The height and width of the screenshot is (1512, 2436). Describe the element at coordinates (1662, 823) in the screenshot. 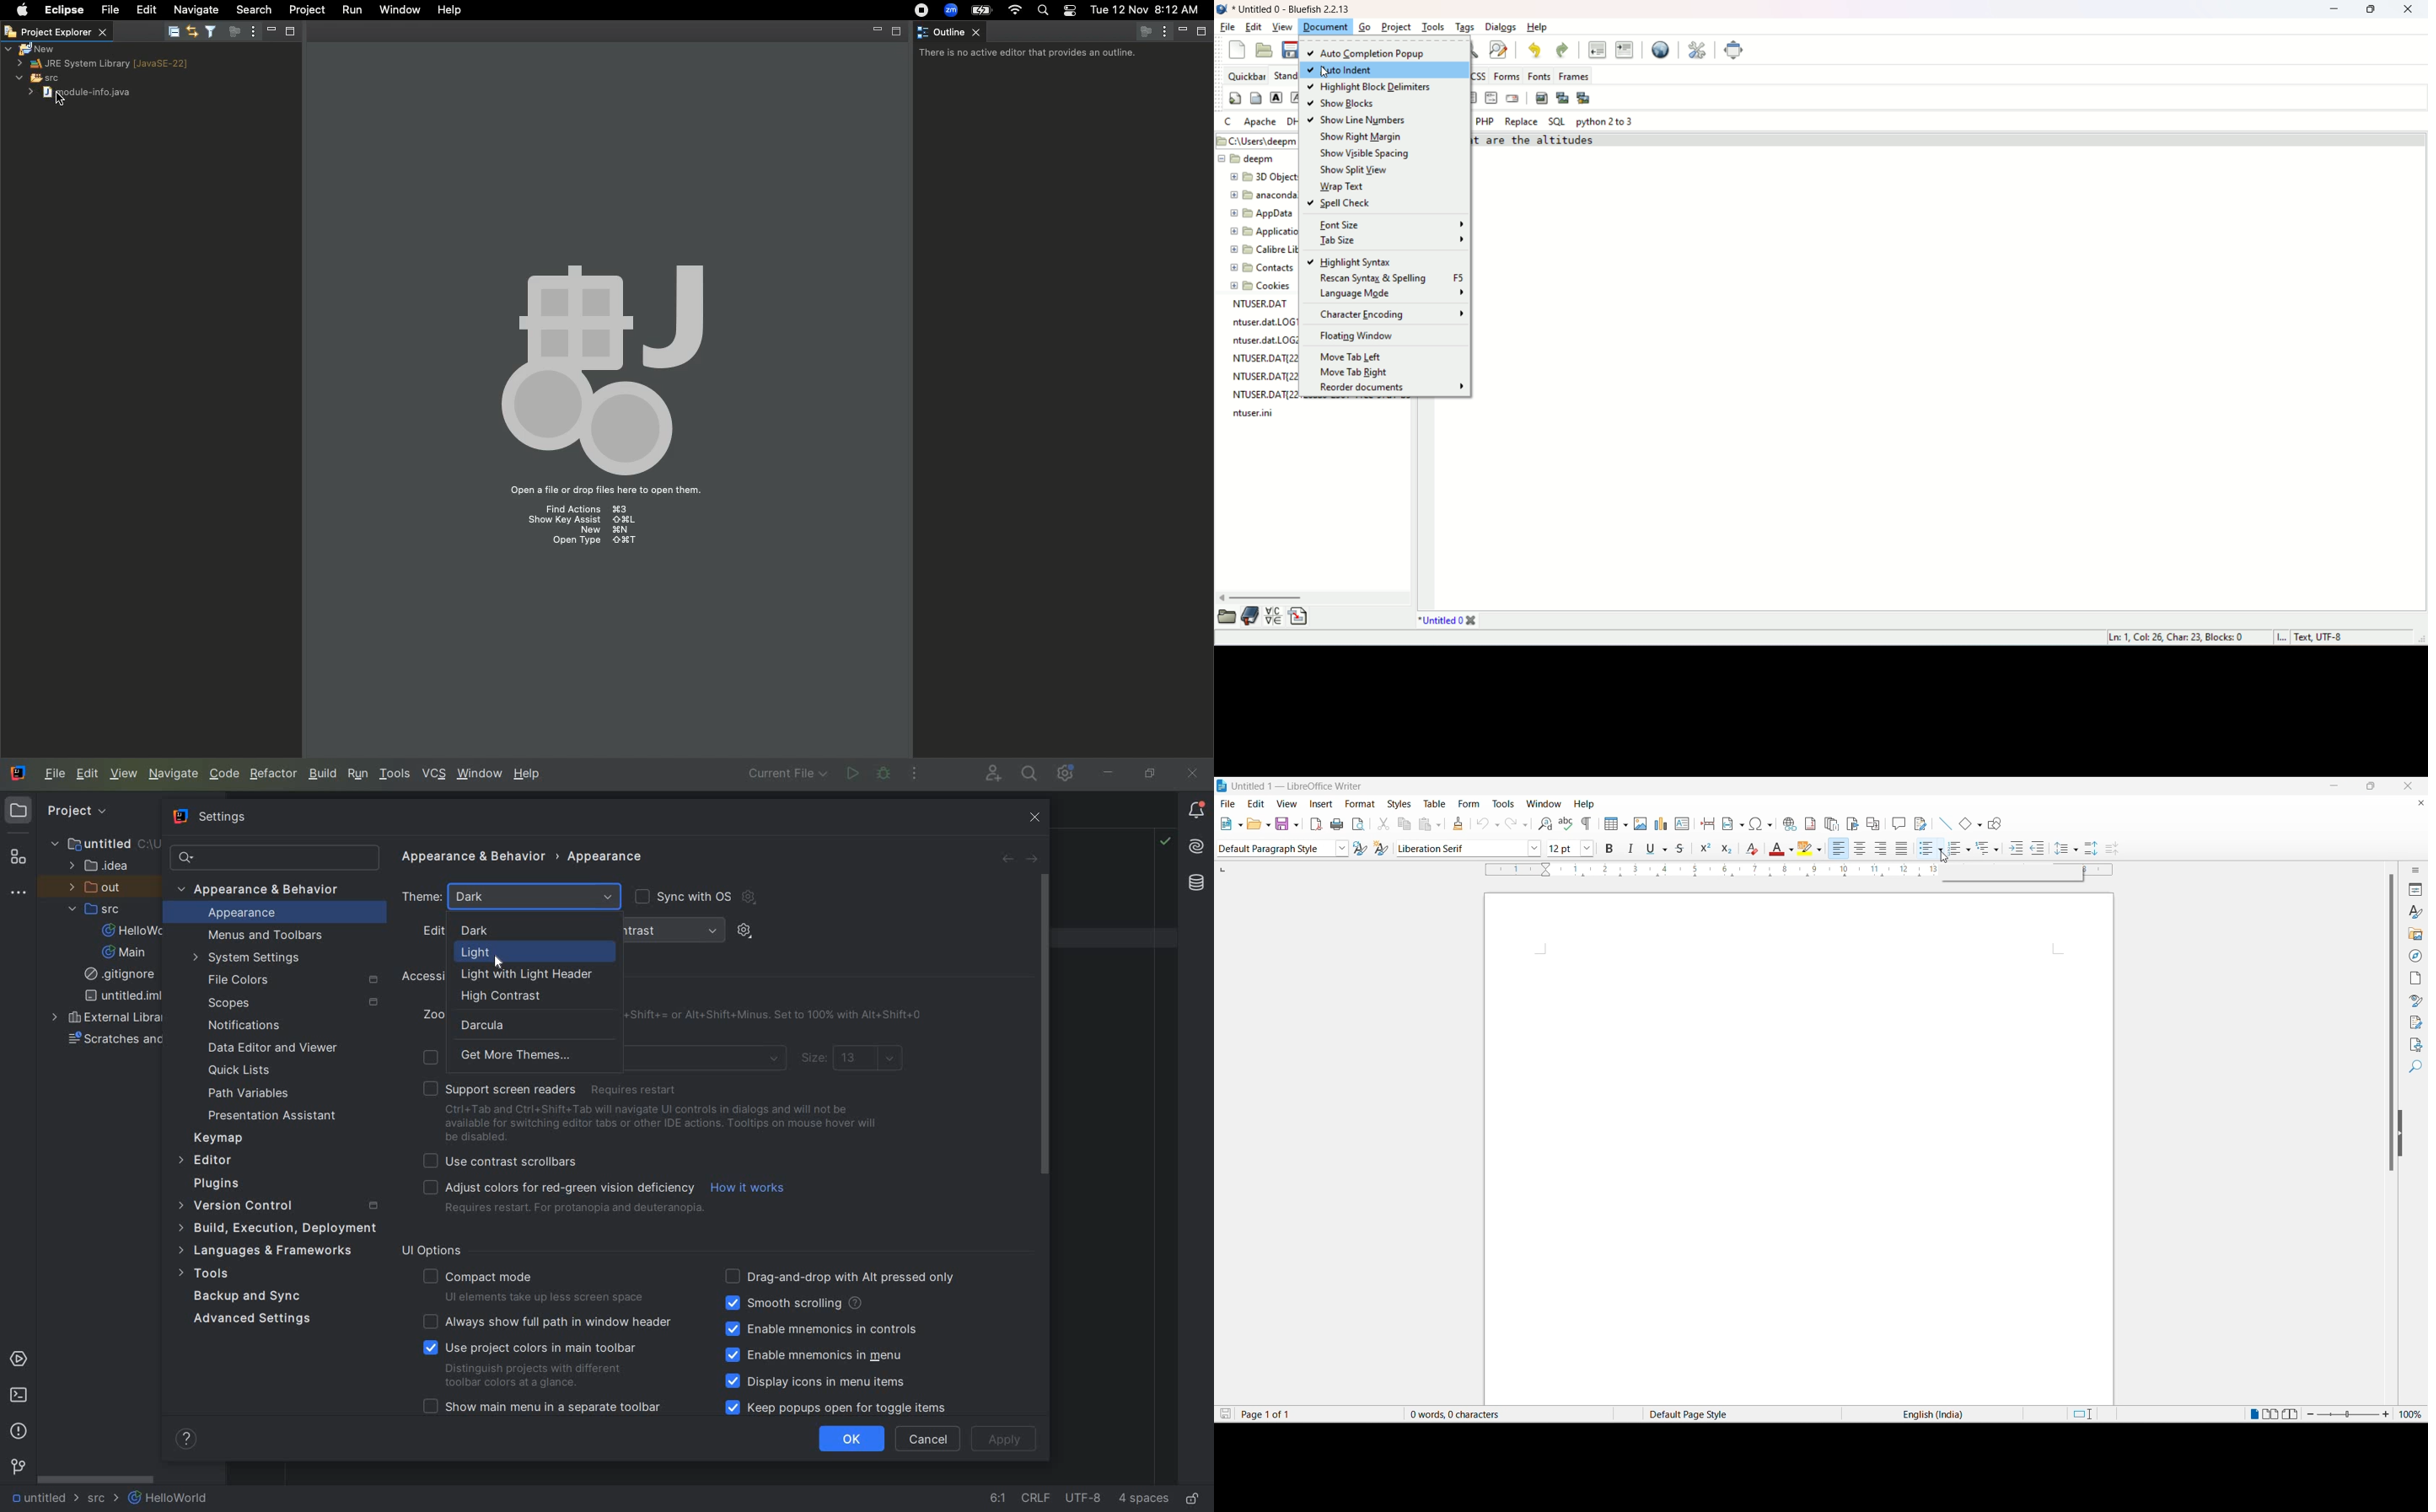

I see `insert chart` at that location.